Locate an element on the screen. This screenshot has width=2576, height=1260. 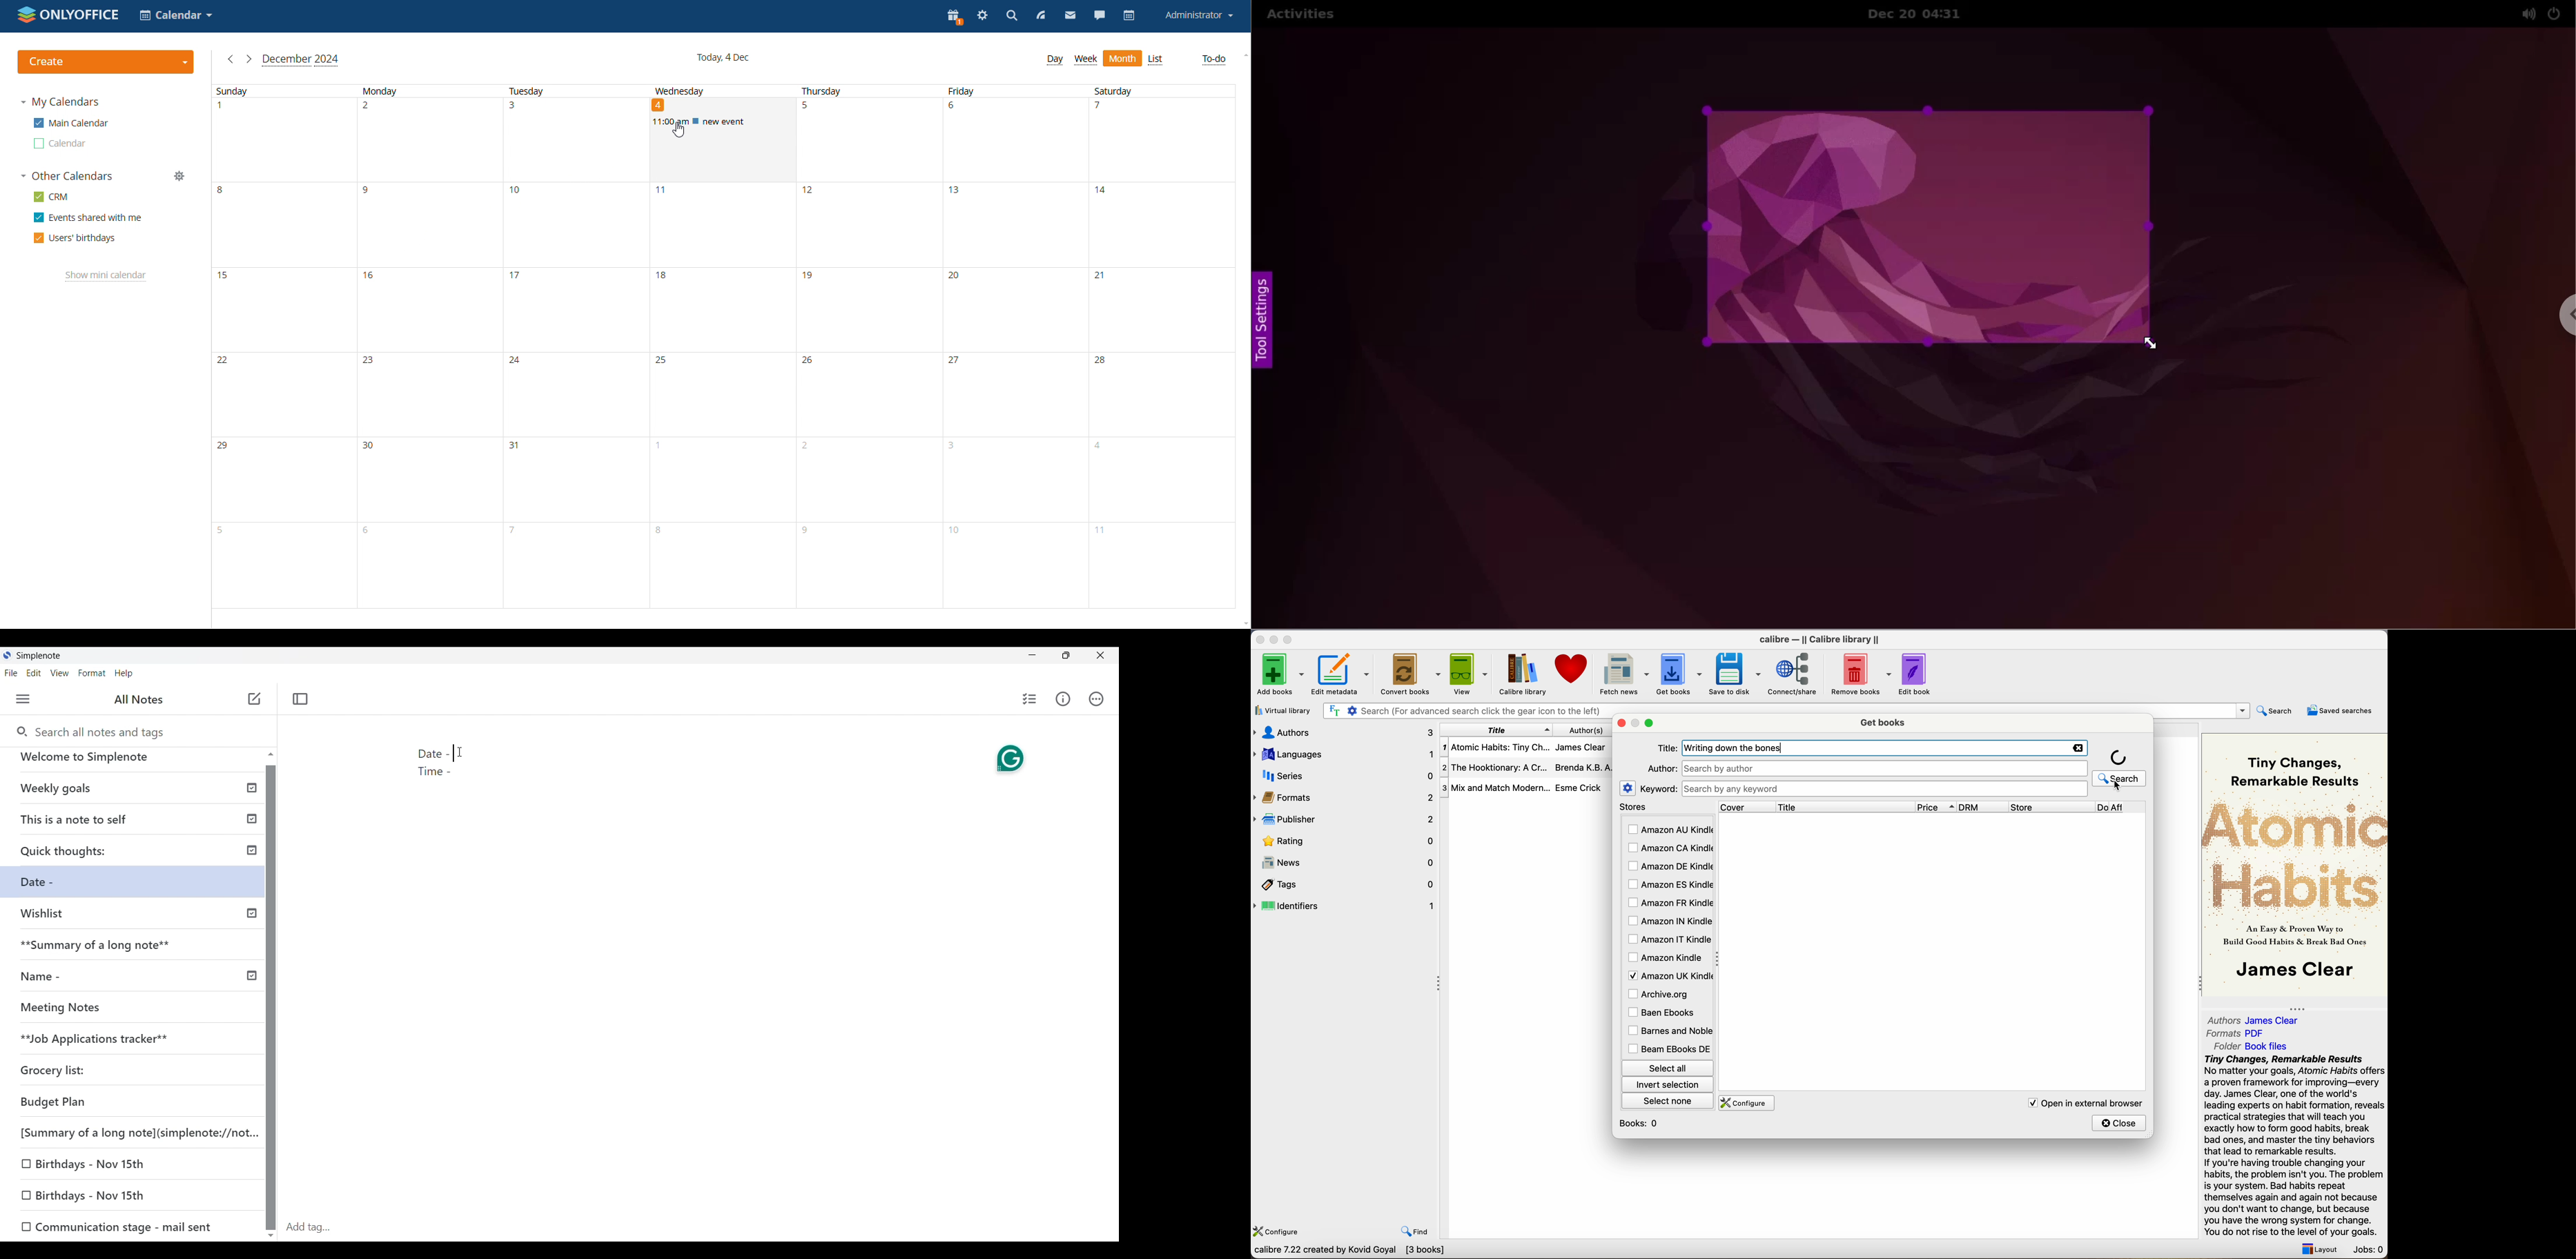
Brenda K.B.A... is located at coordinates (1586, 768).